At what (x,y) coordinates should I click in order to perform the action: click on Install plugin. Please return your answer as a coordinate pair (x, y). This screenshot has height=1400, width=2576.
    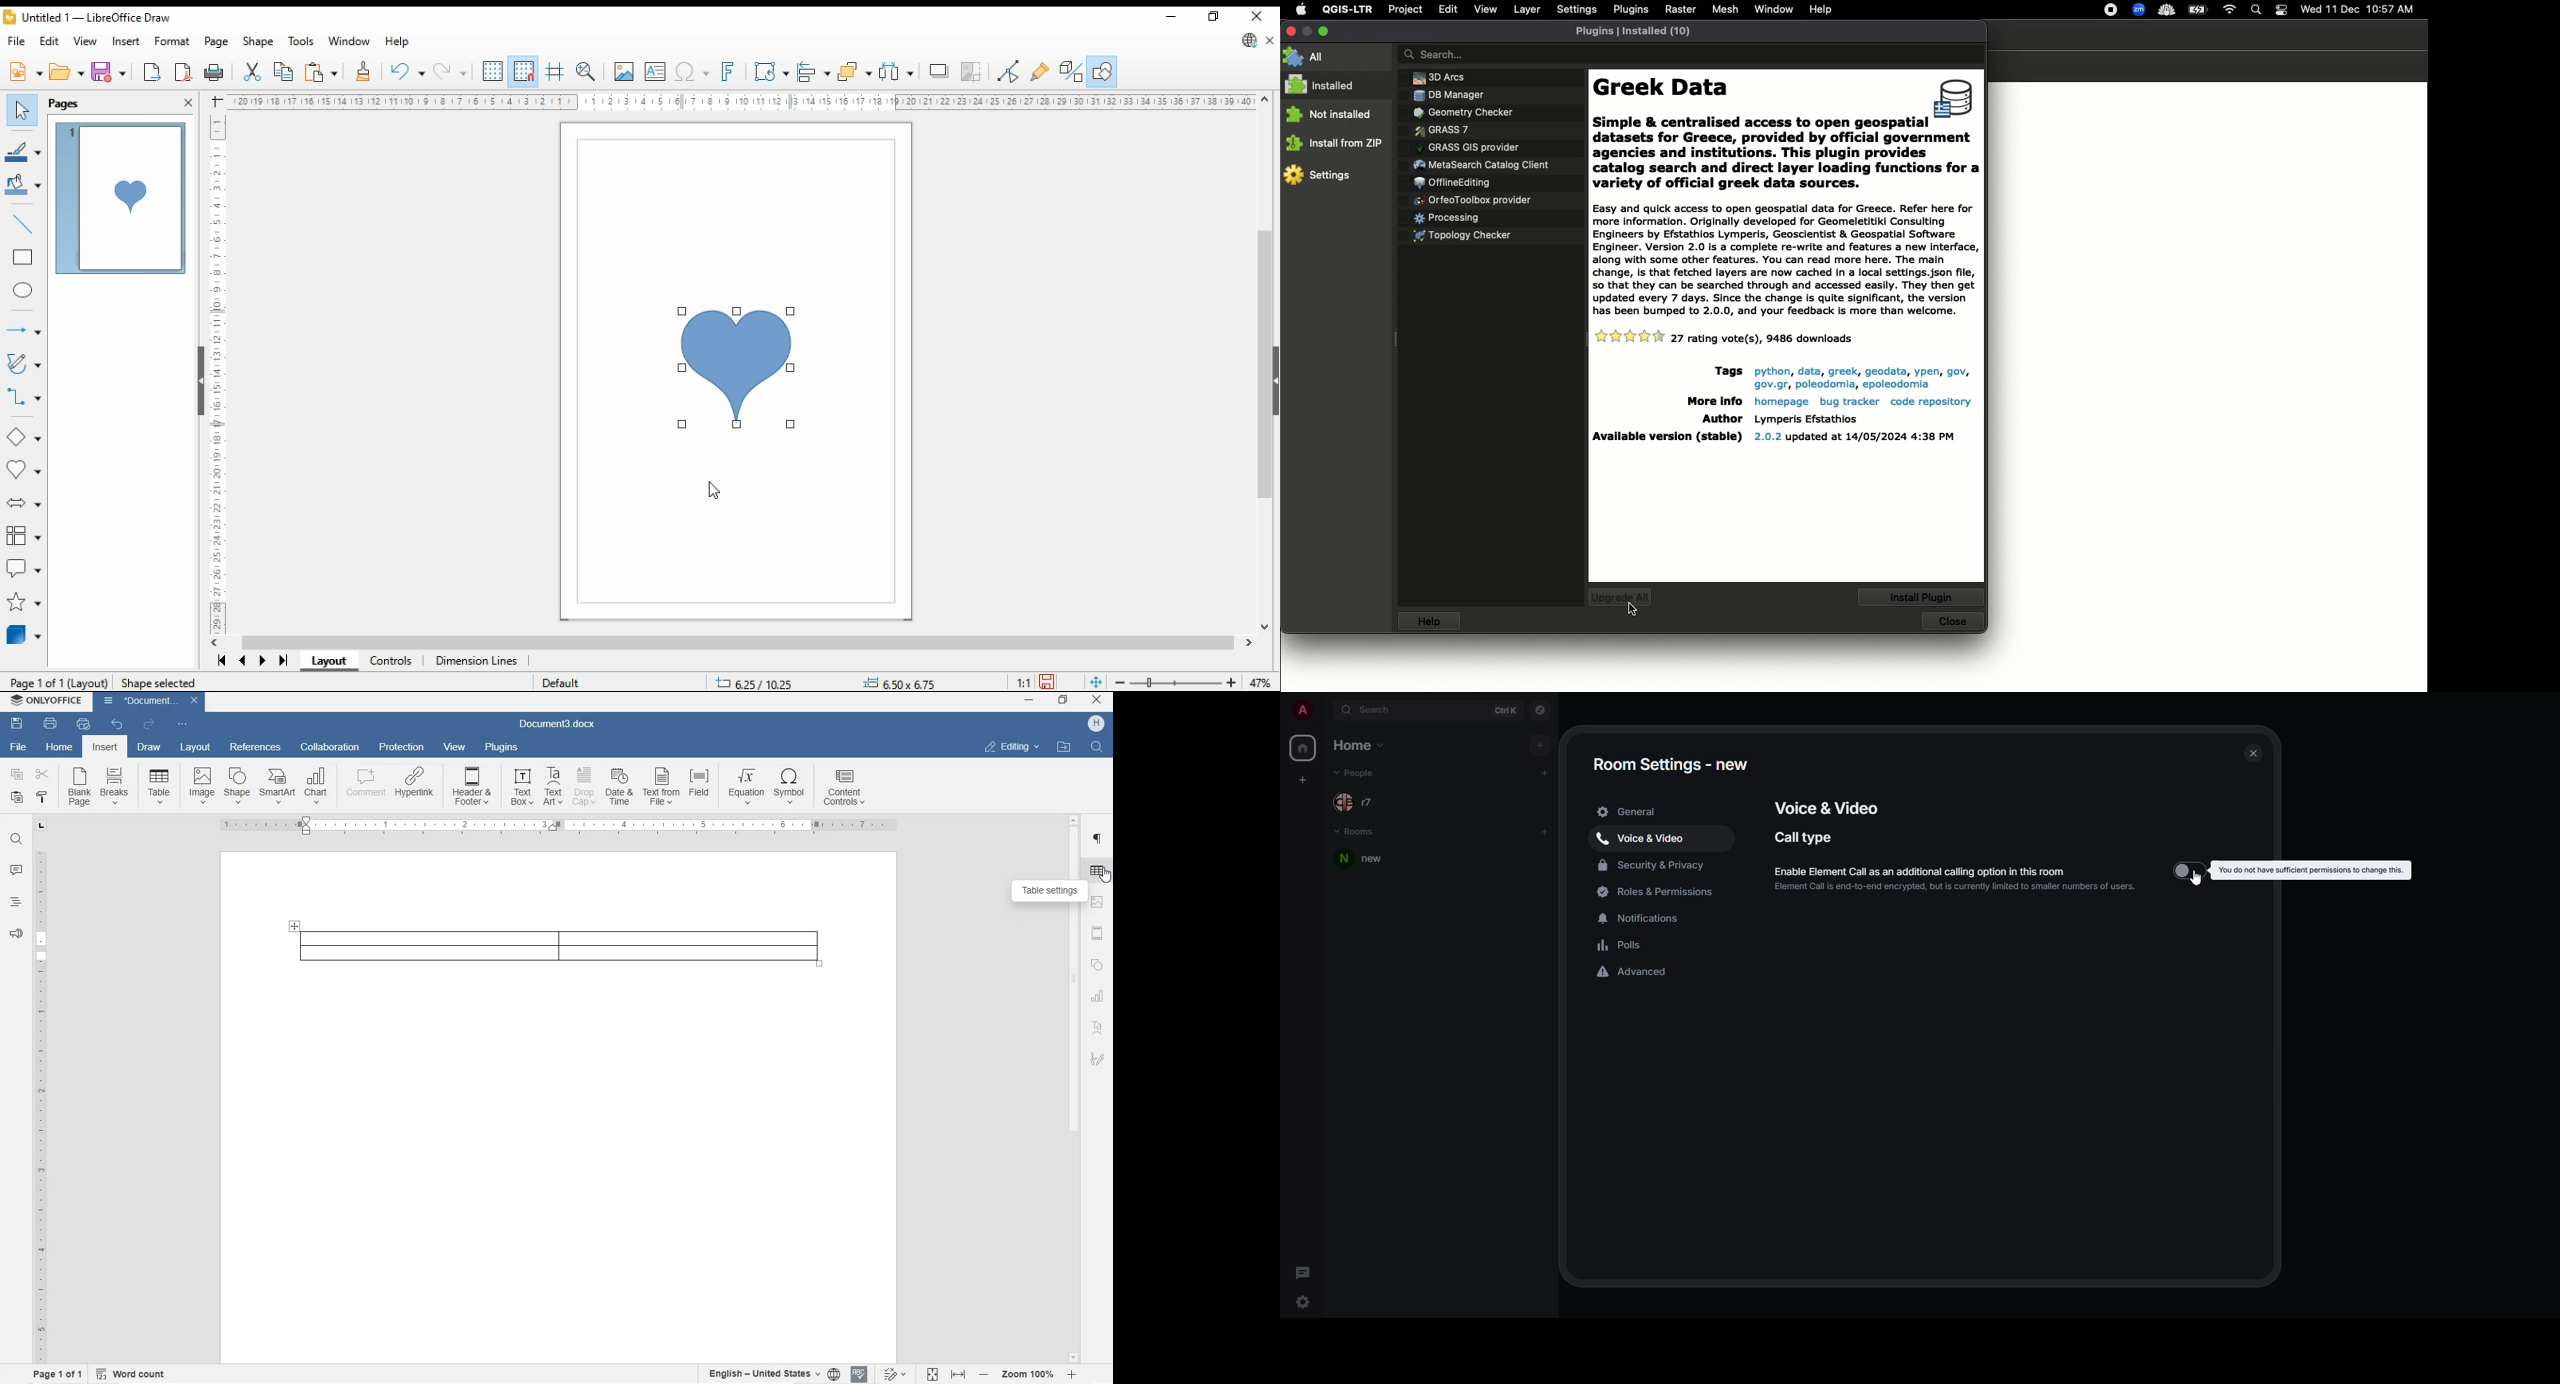
    Looking at the image, I should click on (1923, 596).